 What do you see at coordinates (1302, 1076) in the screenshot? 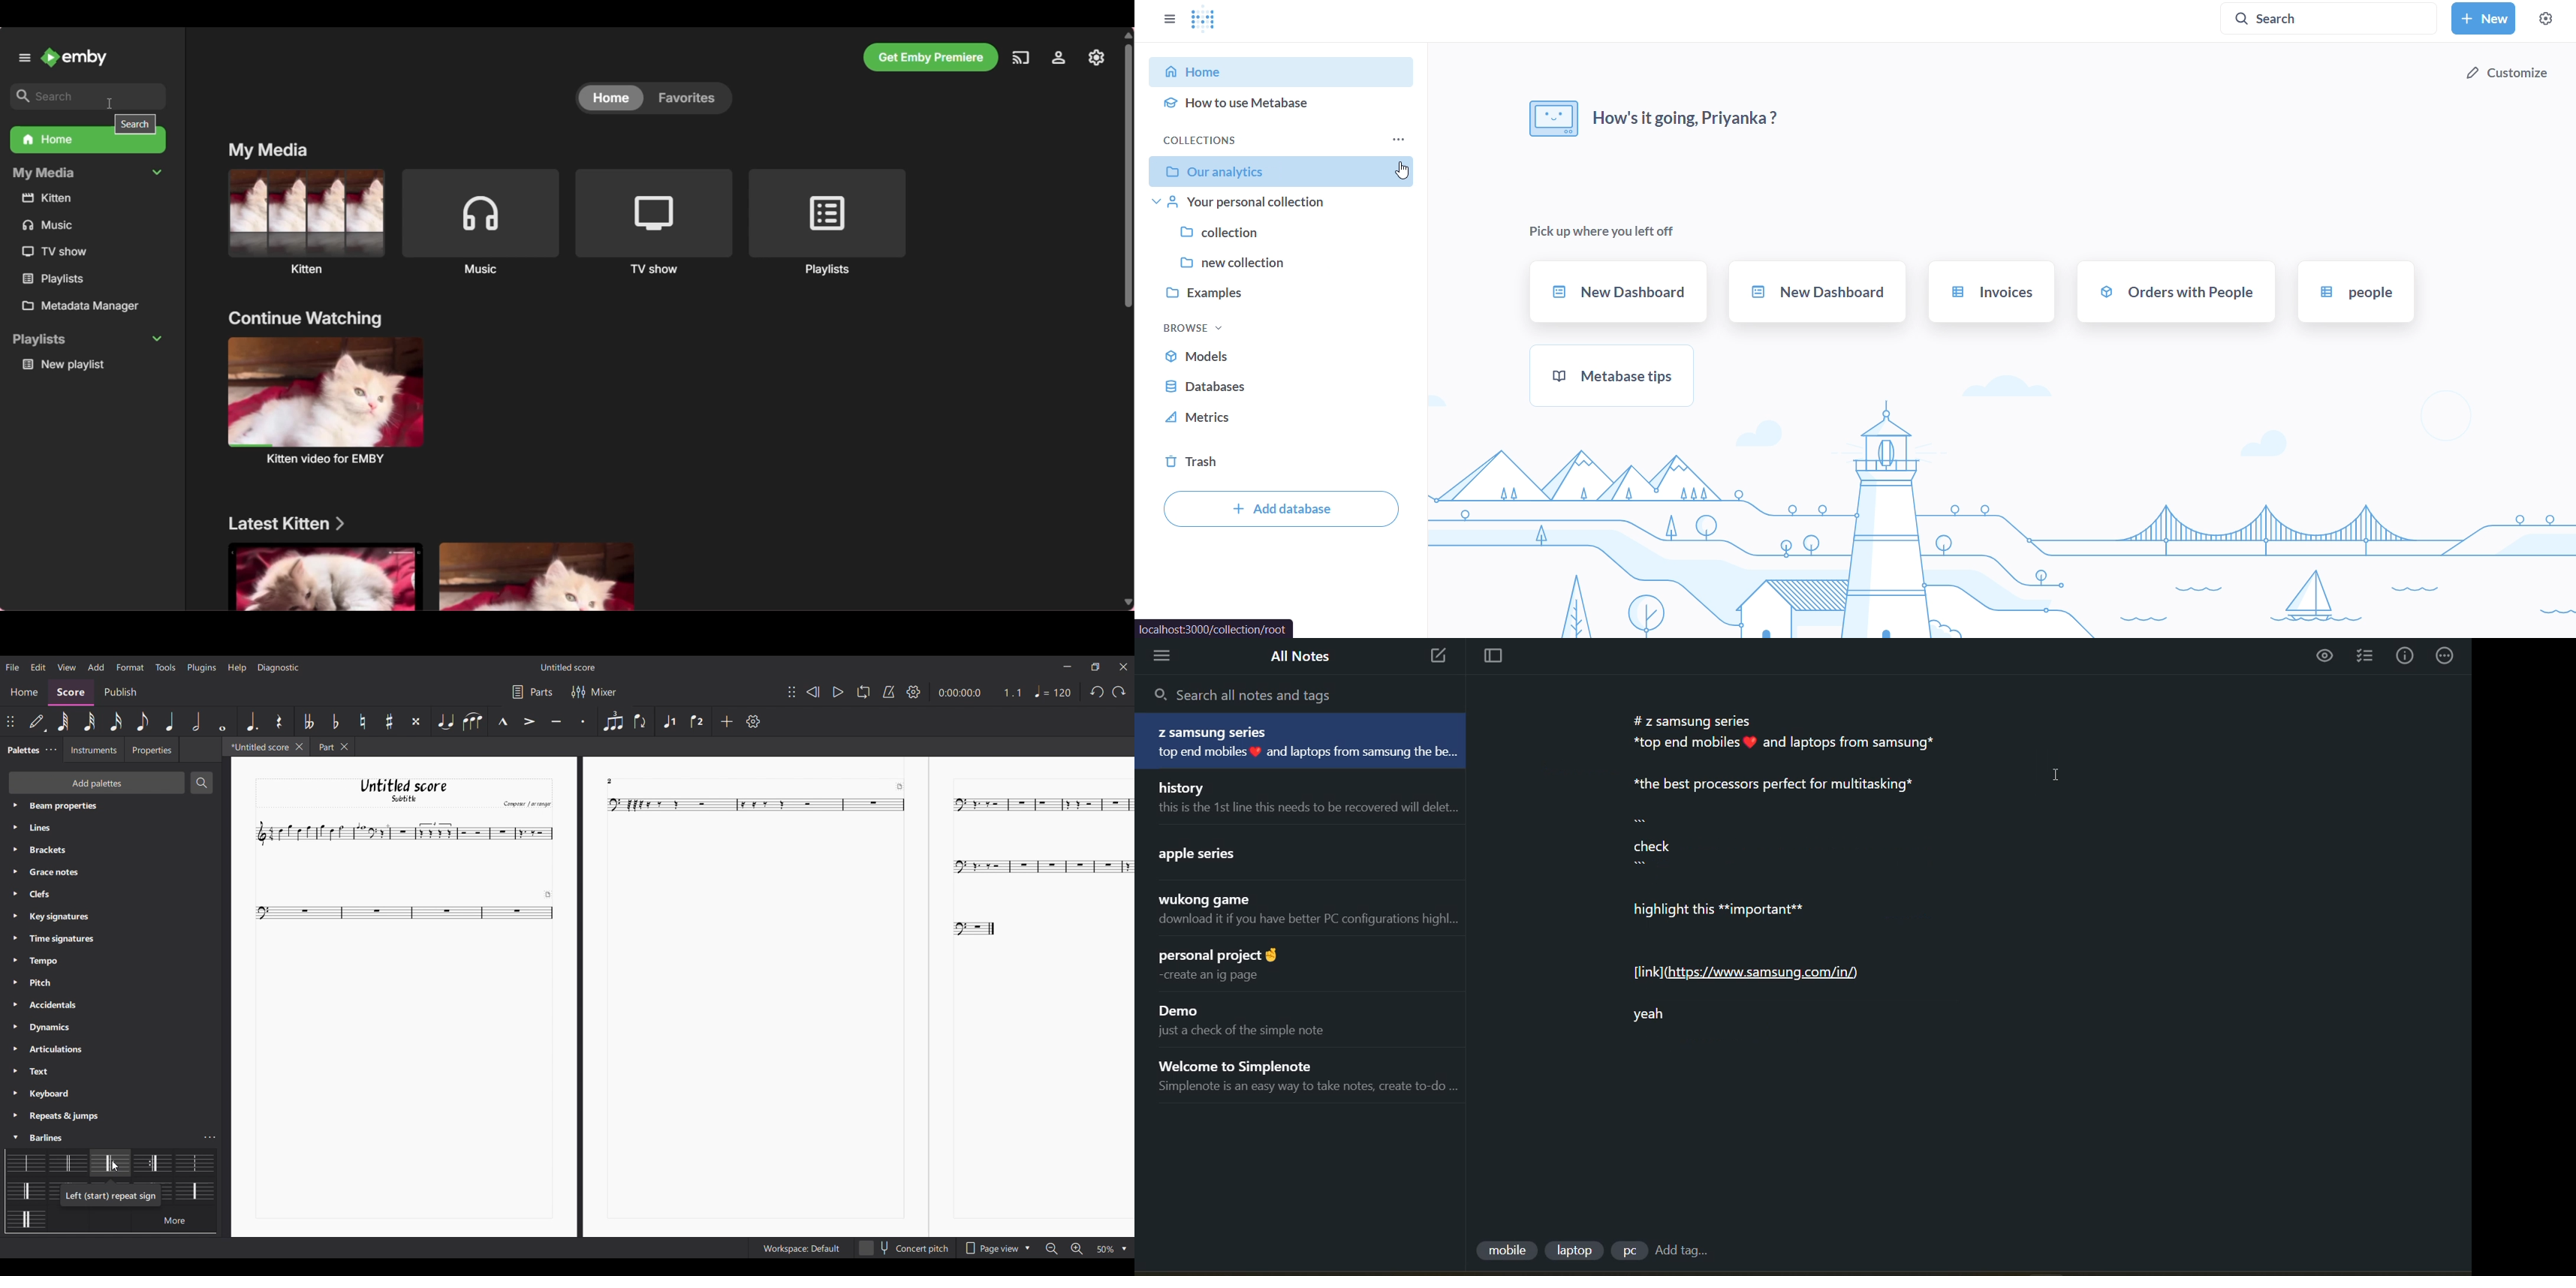
I see `note title and preview` at bounding box center [1302, 1076].